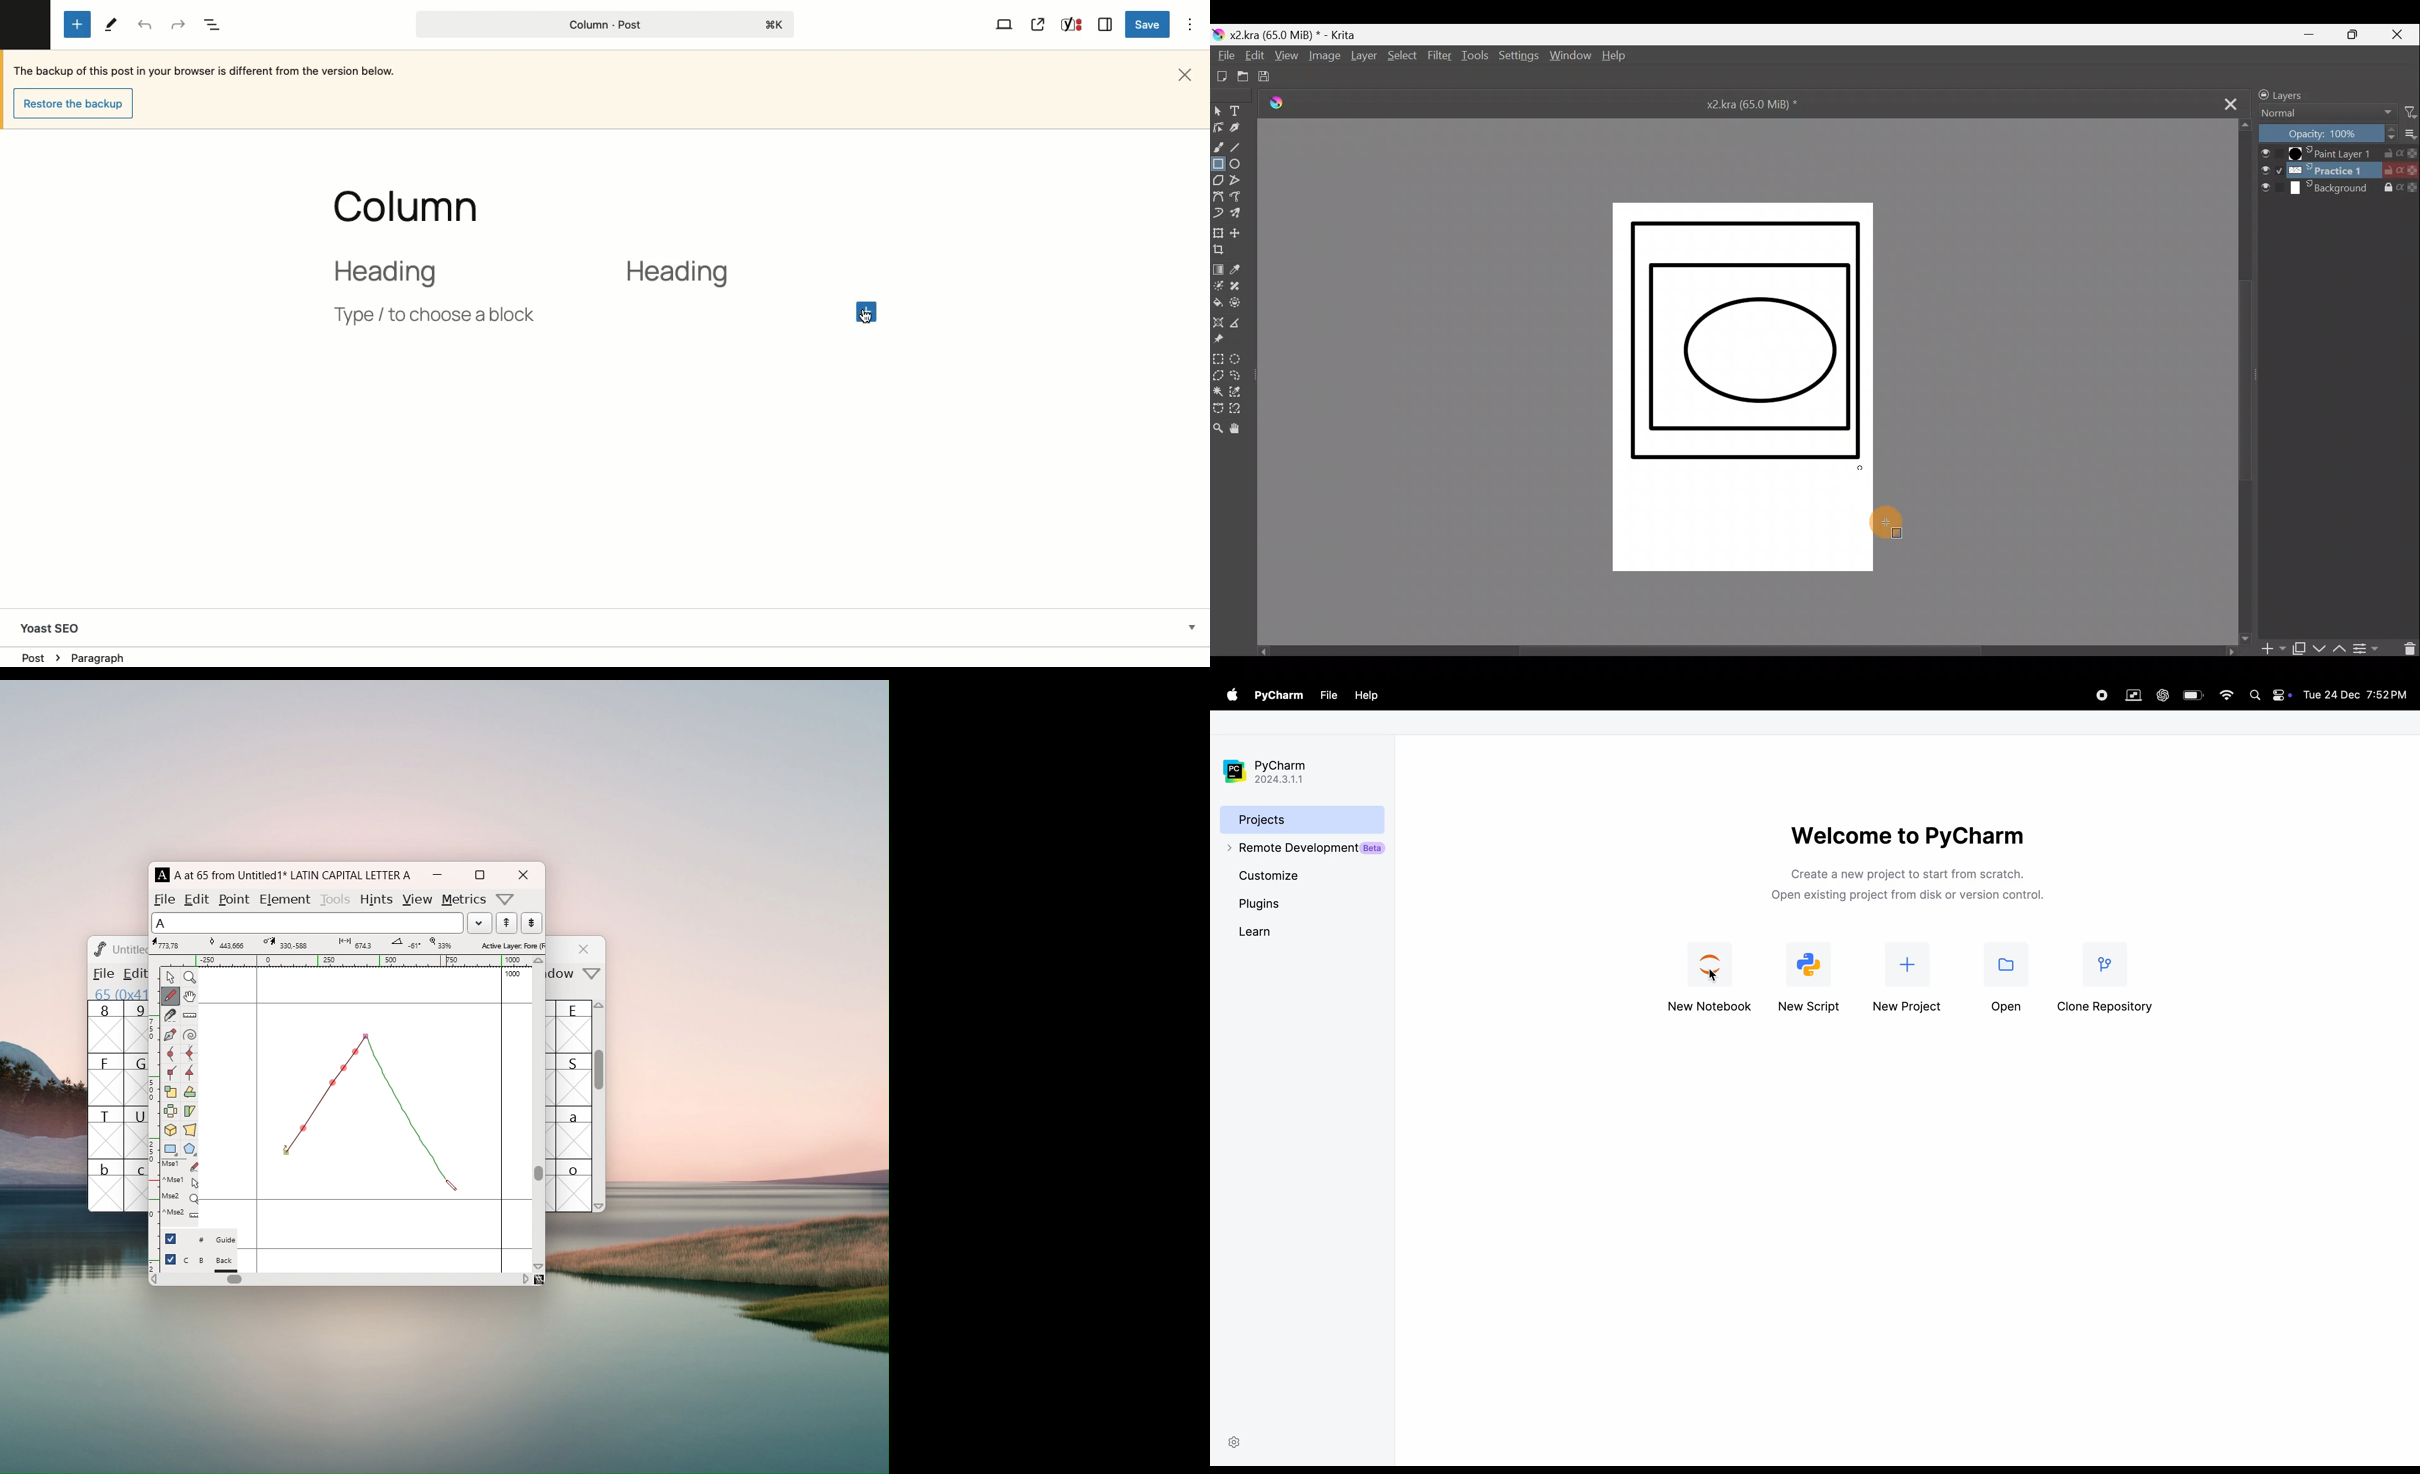 This screenshot has width=2436, height=1484. What do you see at coordinates (1259, 931) in the screenshot?
I see `learn` at bounding box center [1259, 931].